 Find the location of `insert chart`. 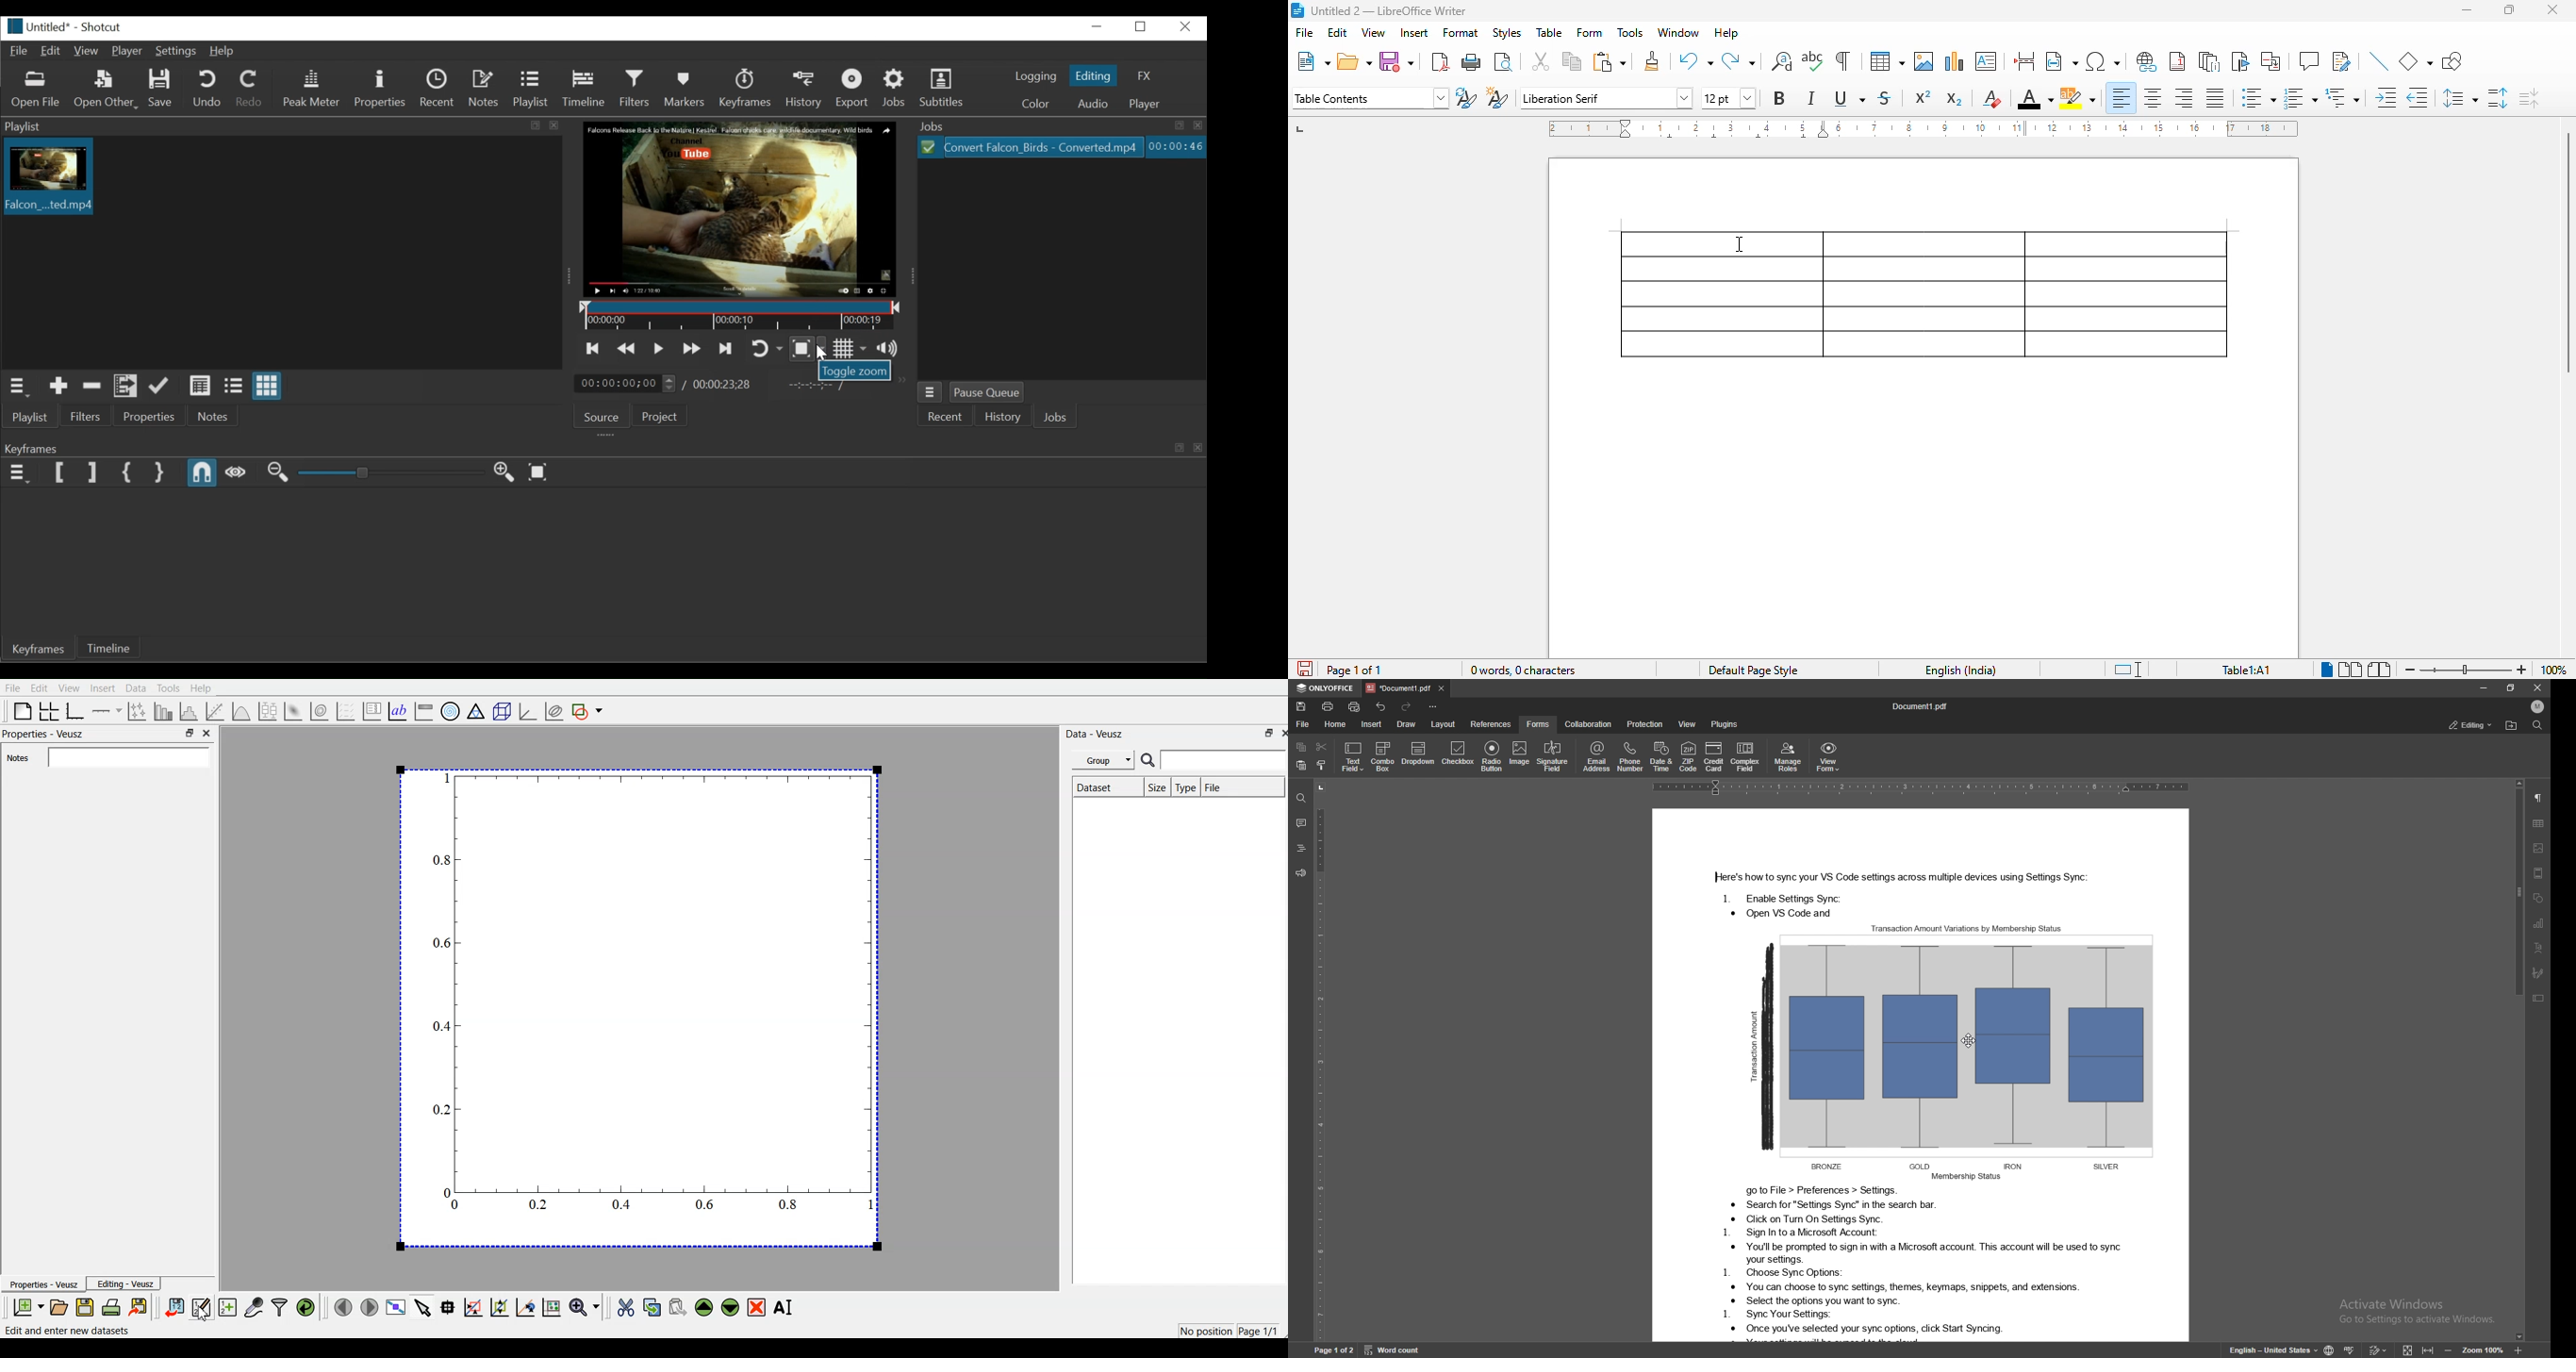

insert chart is located at coordinates (1955, 61).